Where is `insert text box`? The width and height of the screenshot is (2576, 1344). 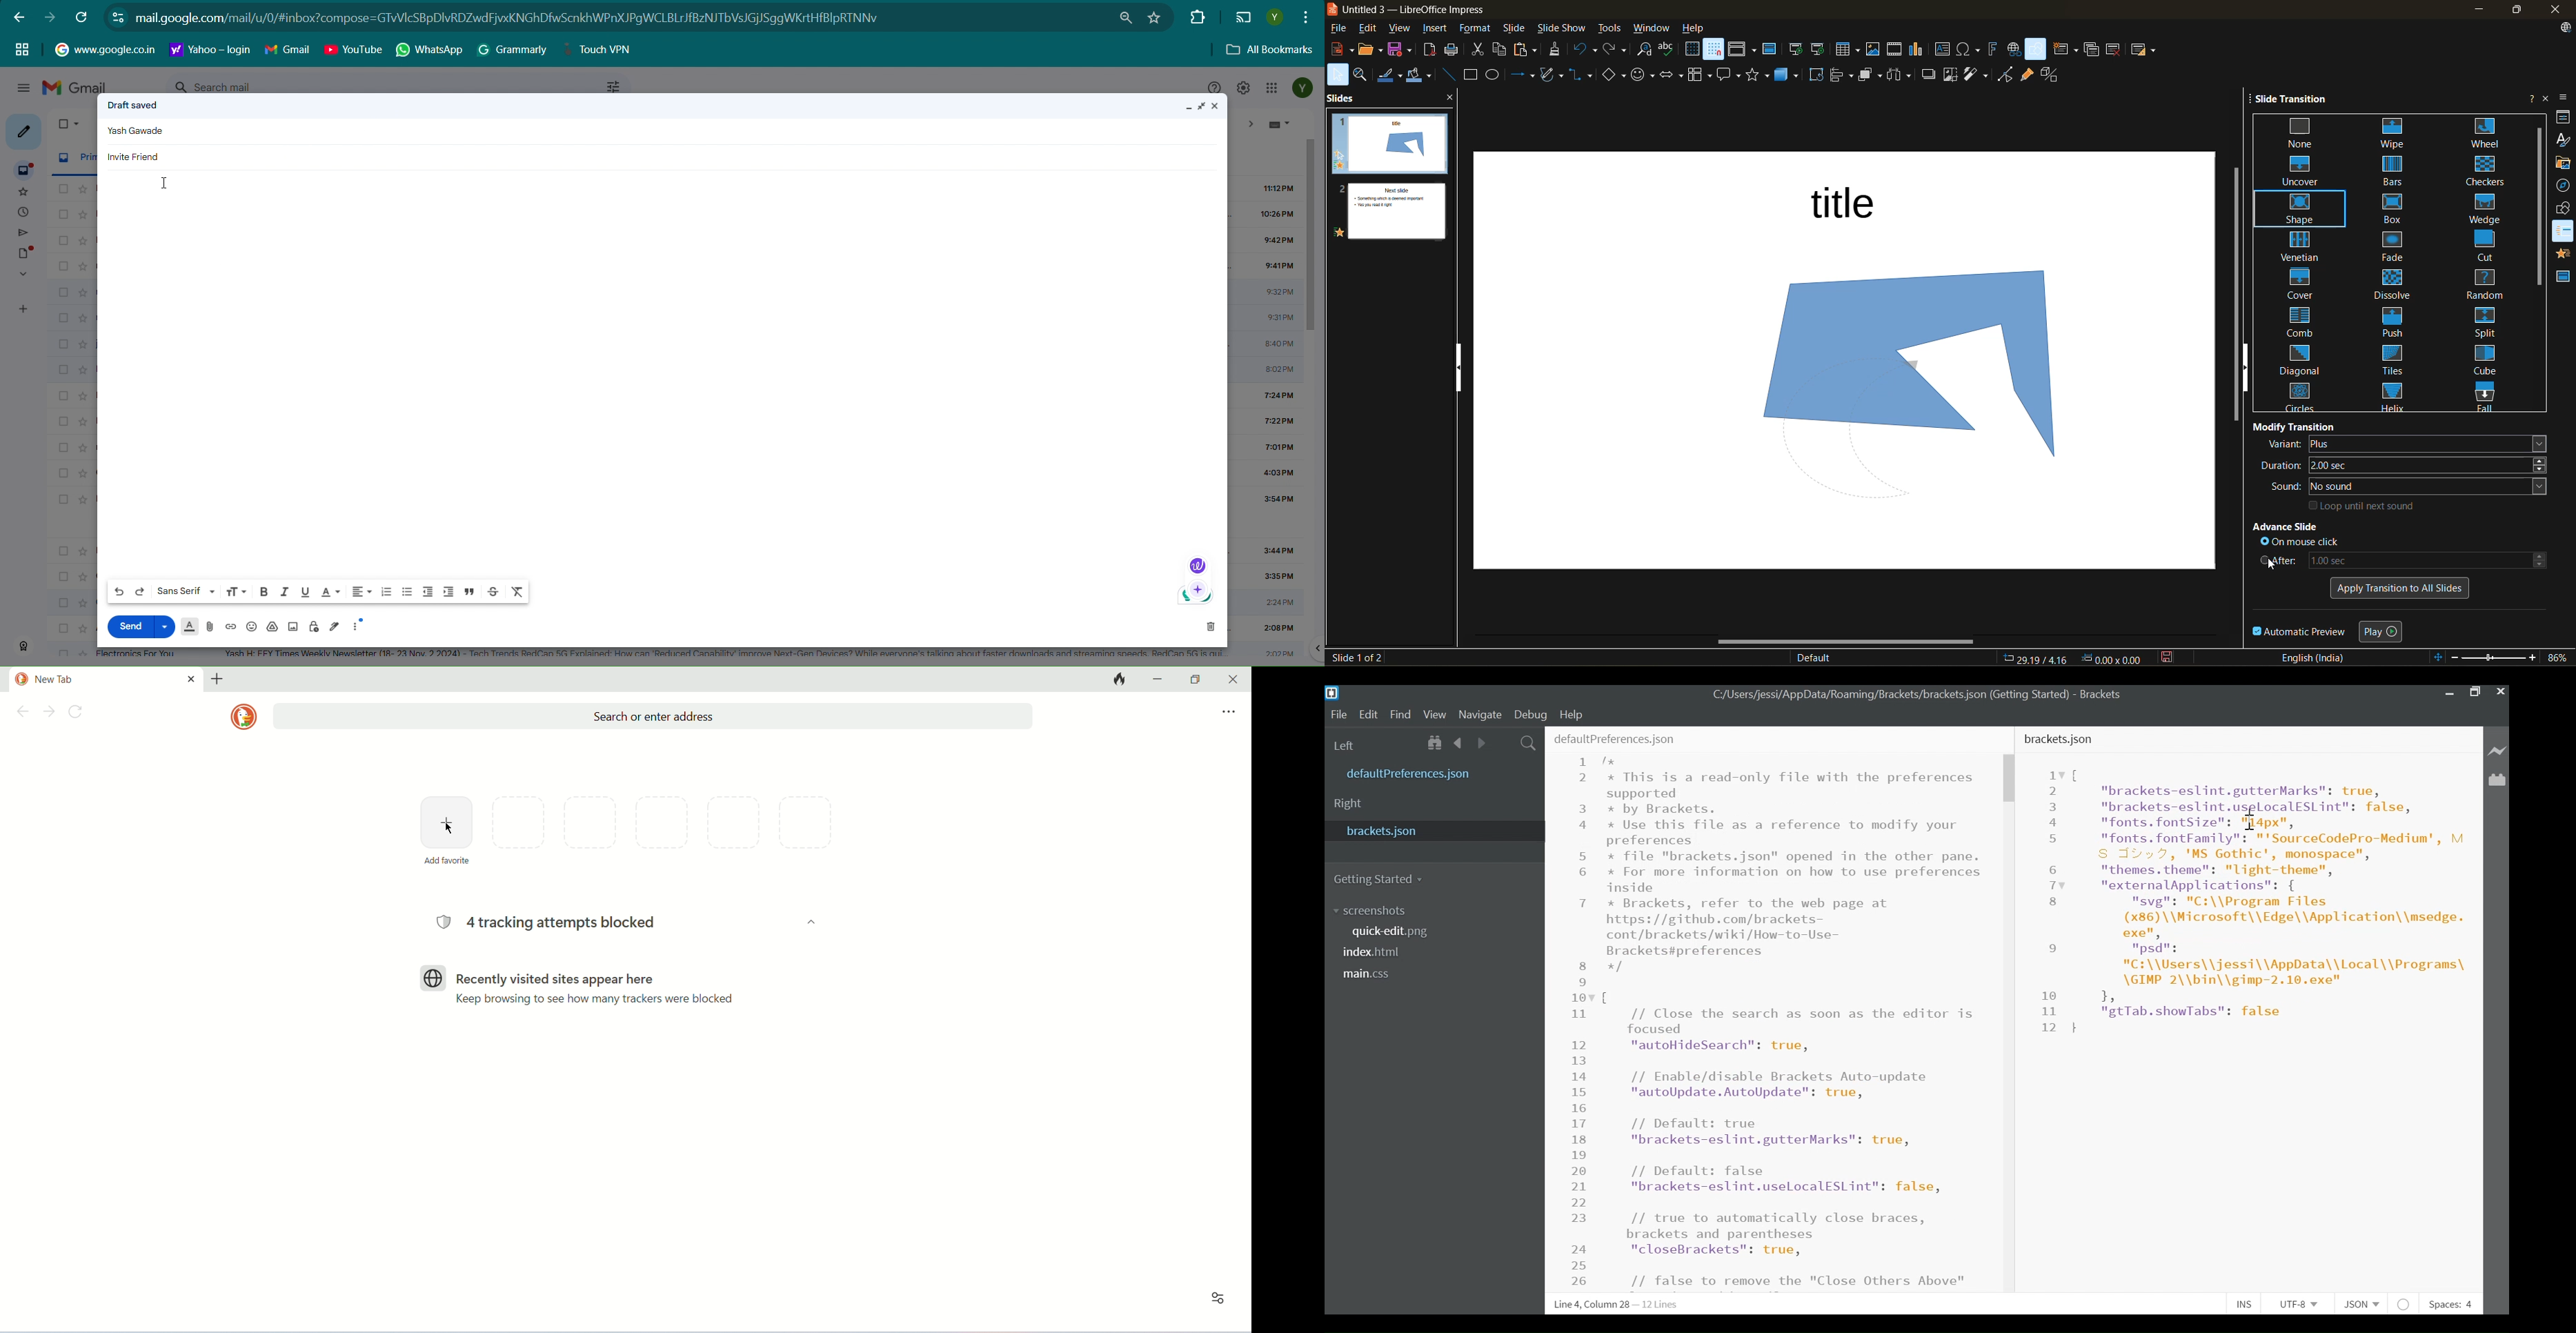
insert text box is located at coordinates (1946, 50).